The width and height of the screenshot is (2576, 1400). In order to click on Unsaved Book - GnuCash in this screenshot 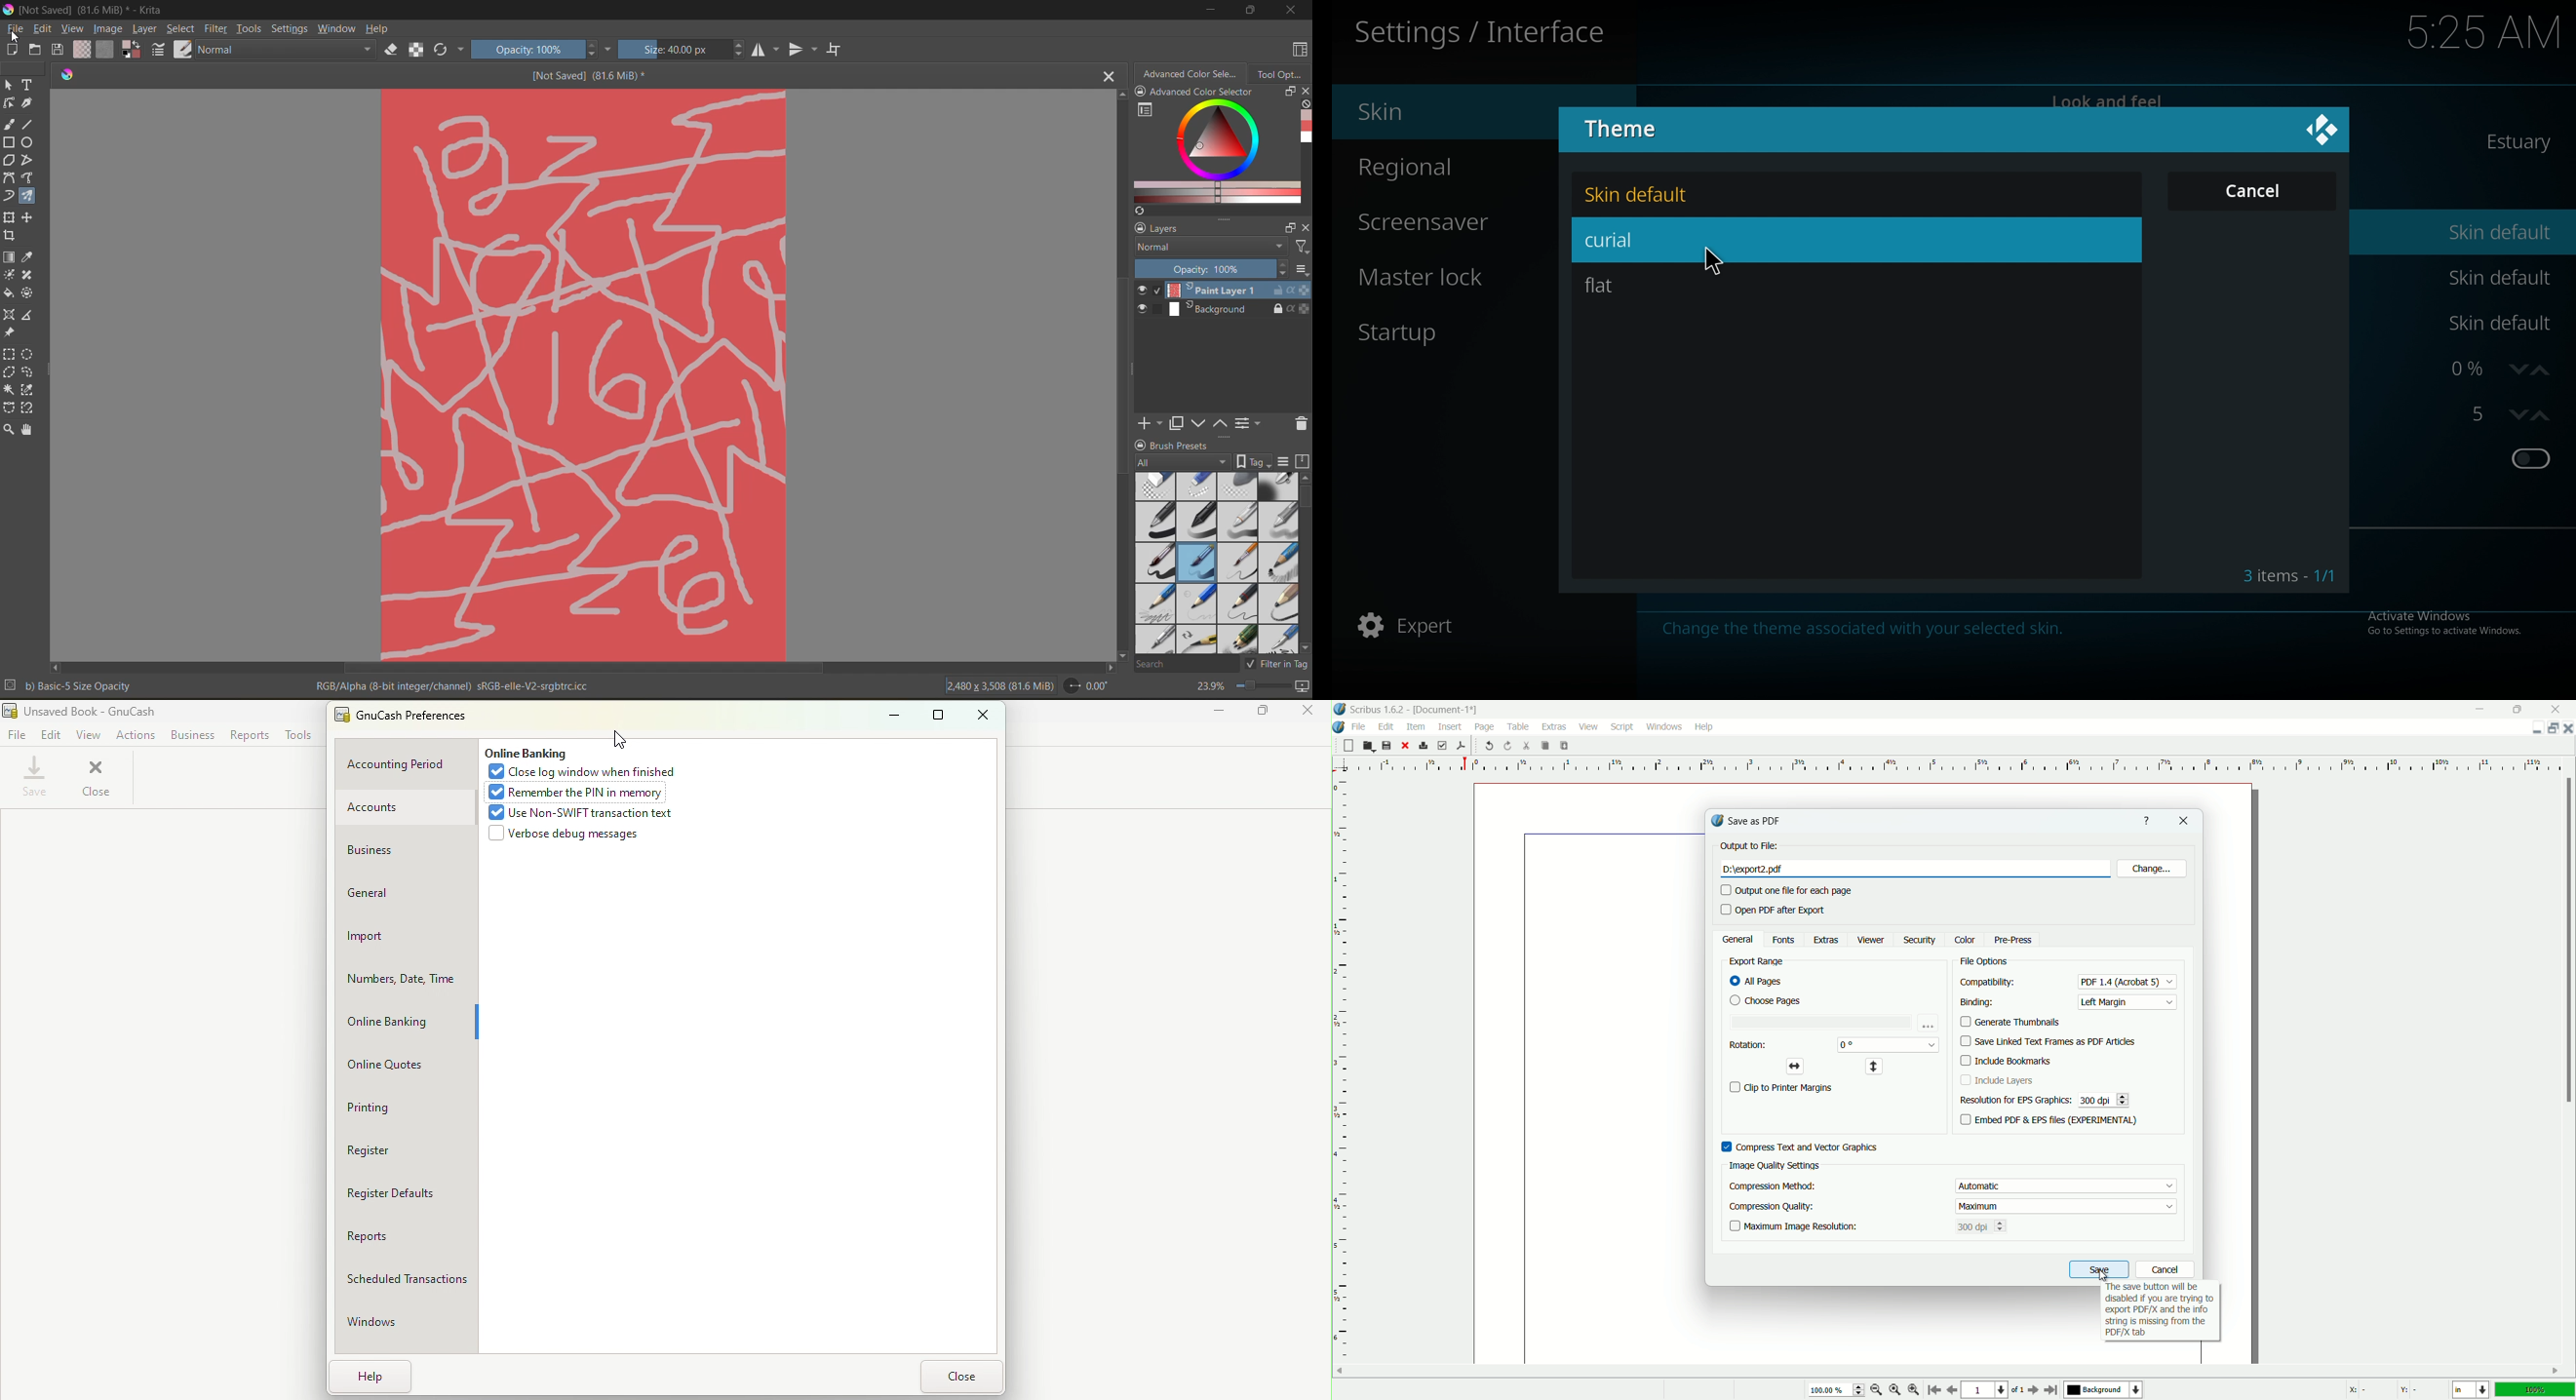, I will do `click(88, 711)`.